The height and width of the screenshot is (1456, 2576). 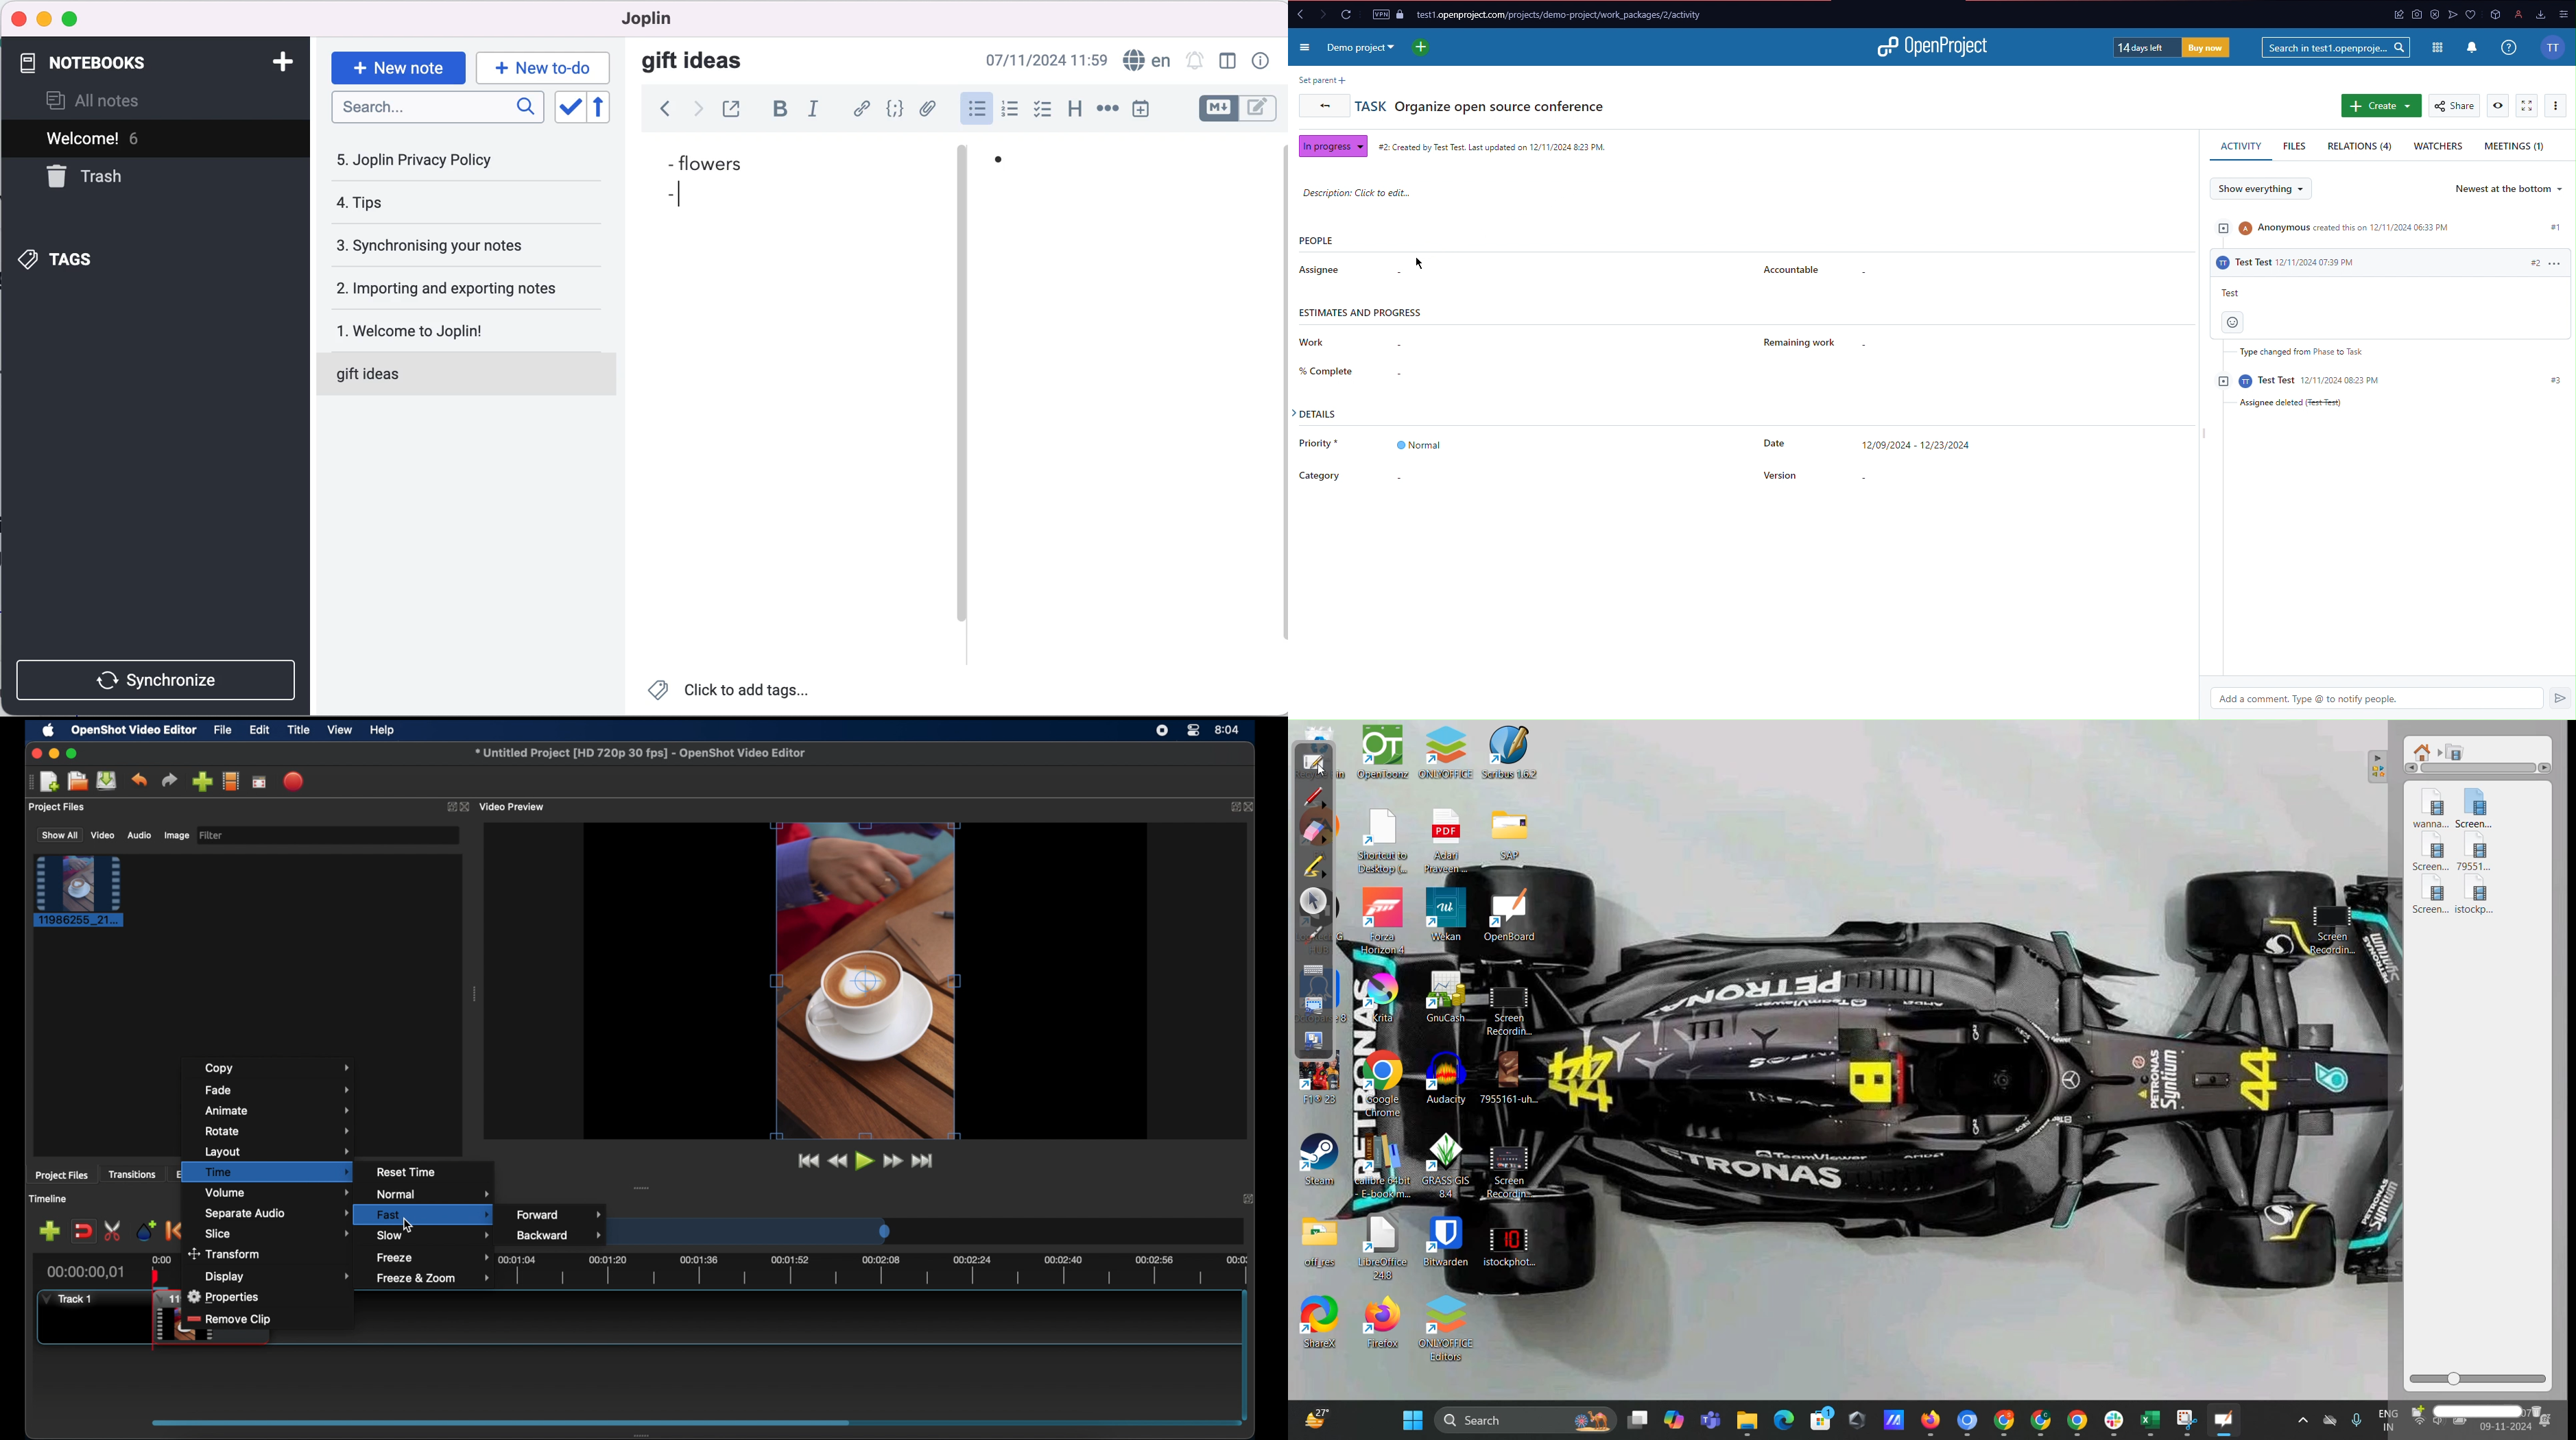 I want to click on hyperlink, so click(x=861, y=108).